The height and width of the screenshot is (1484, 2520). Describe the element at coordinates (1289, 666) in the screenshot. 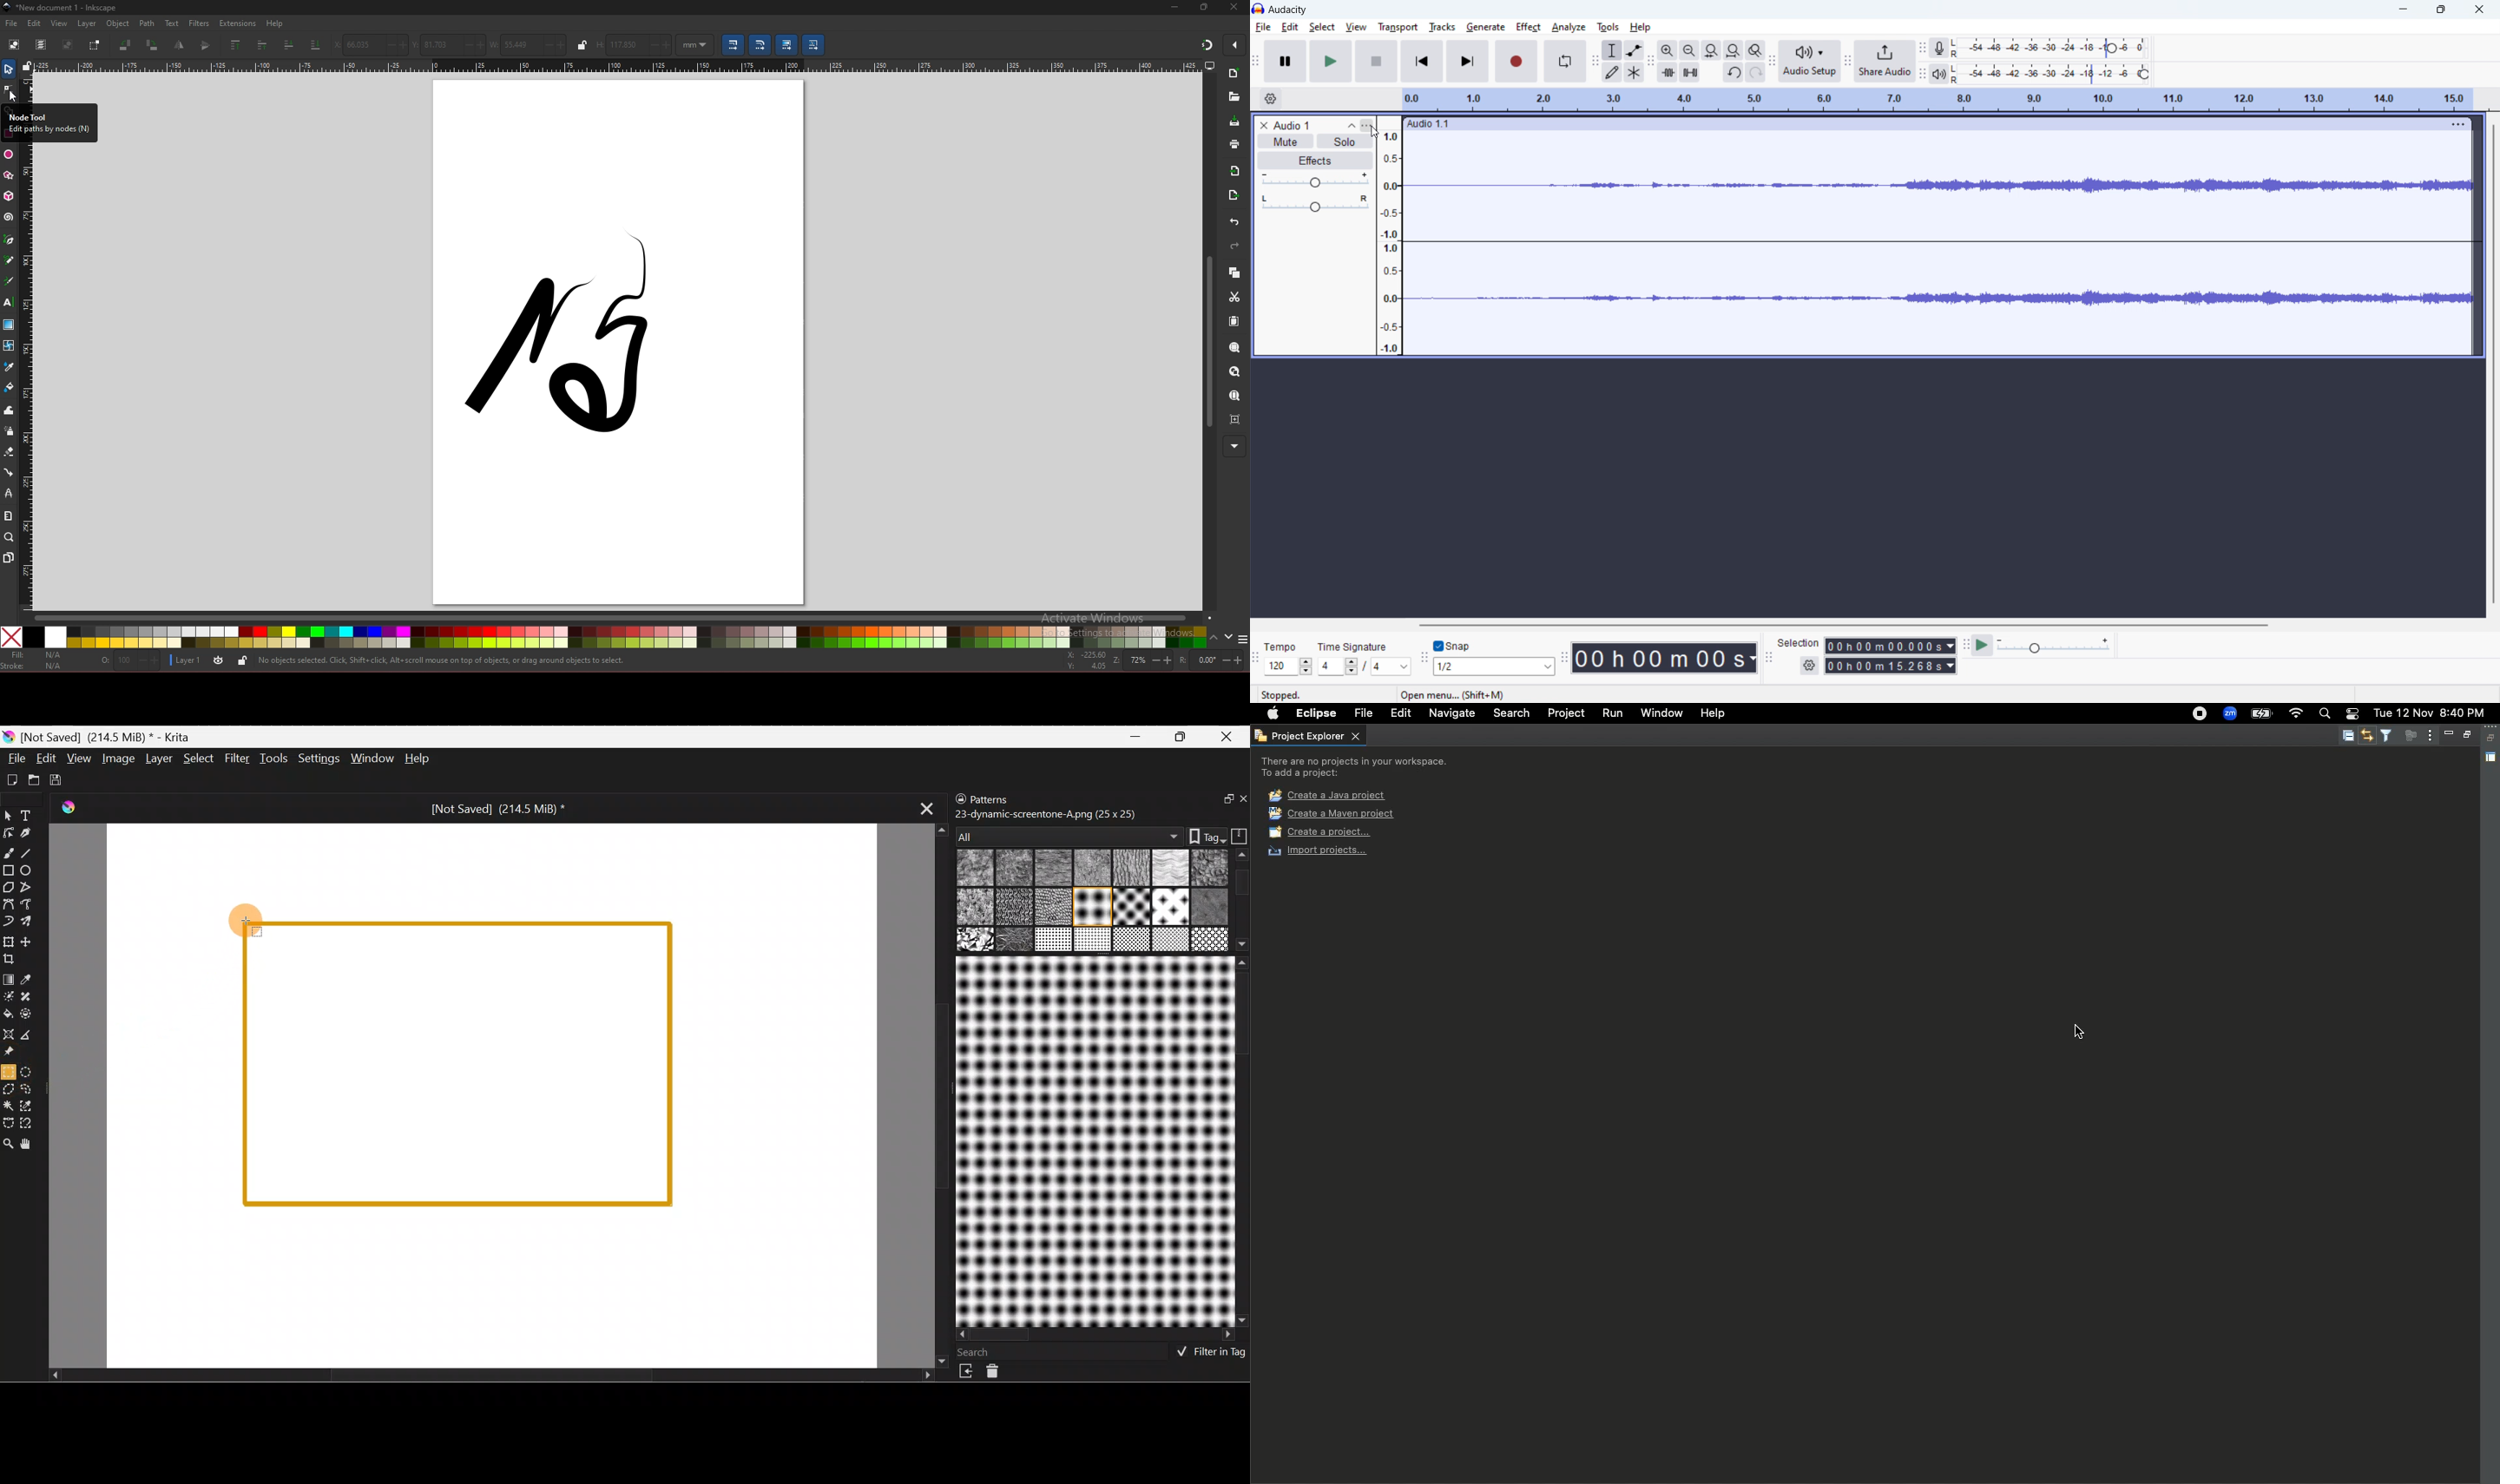

I see `set tempo` at that location.